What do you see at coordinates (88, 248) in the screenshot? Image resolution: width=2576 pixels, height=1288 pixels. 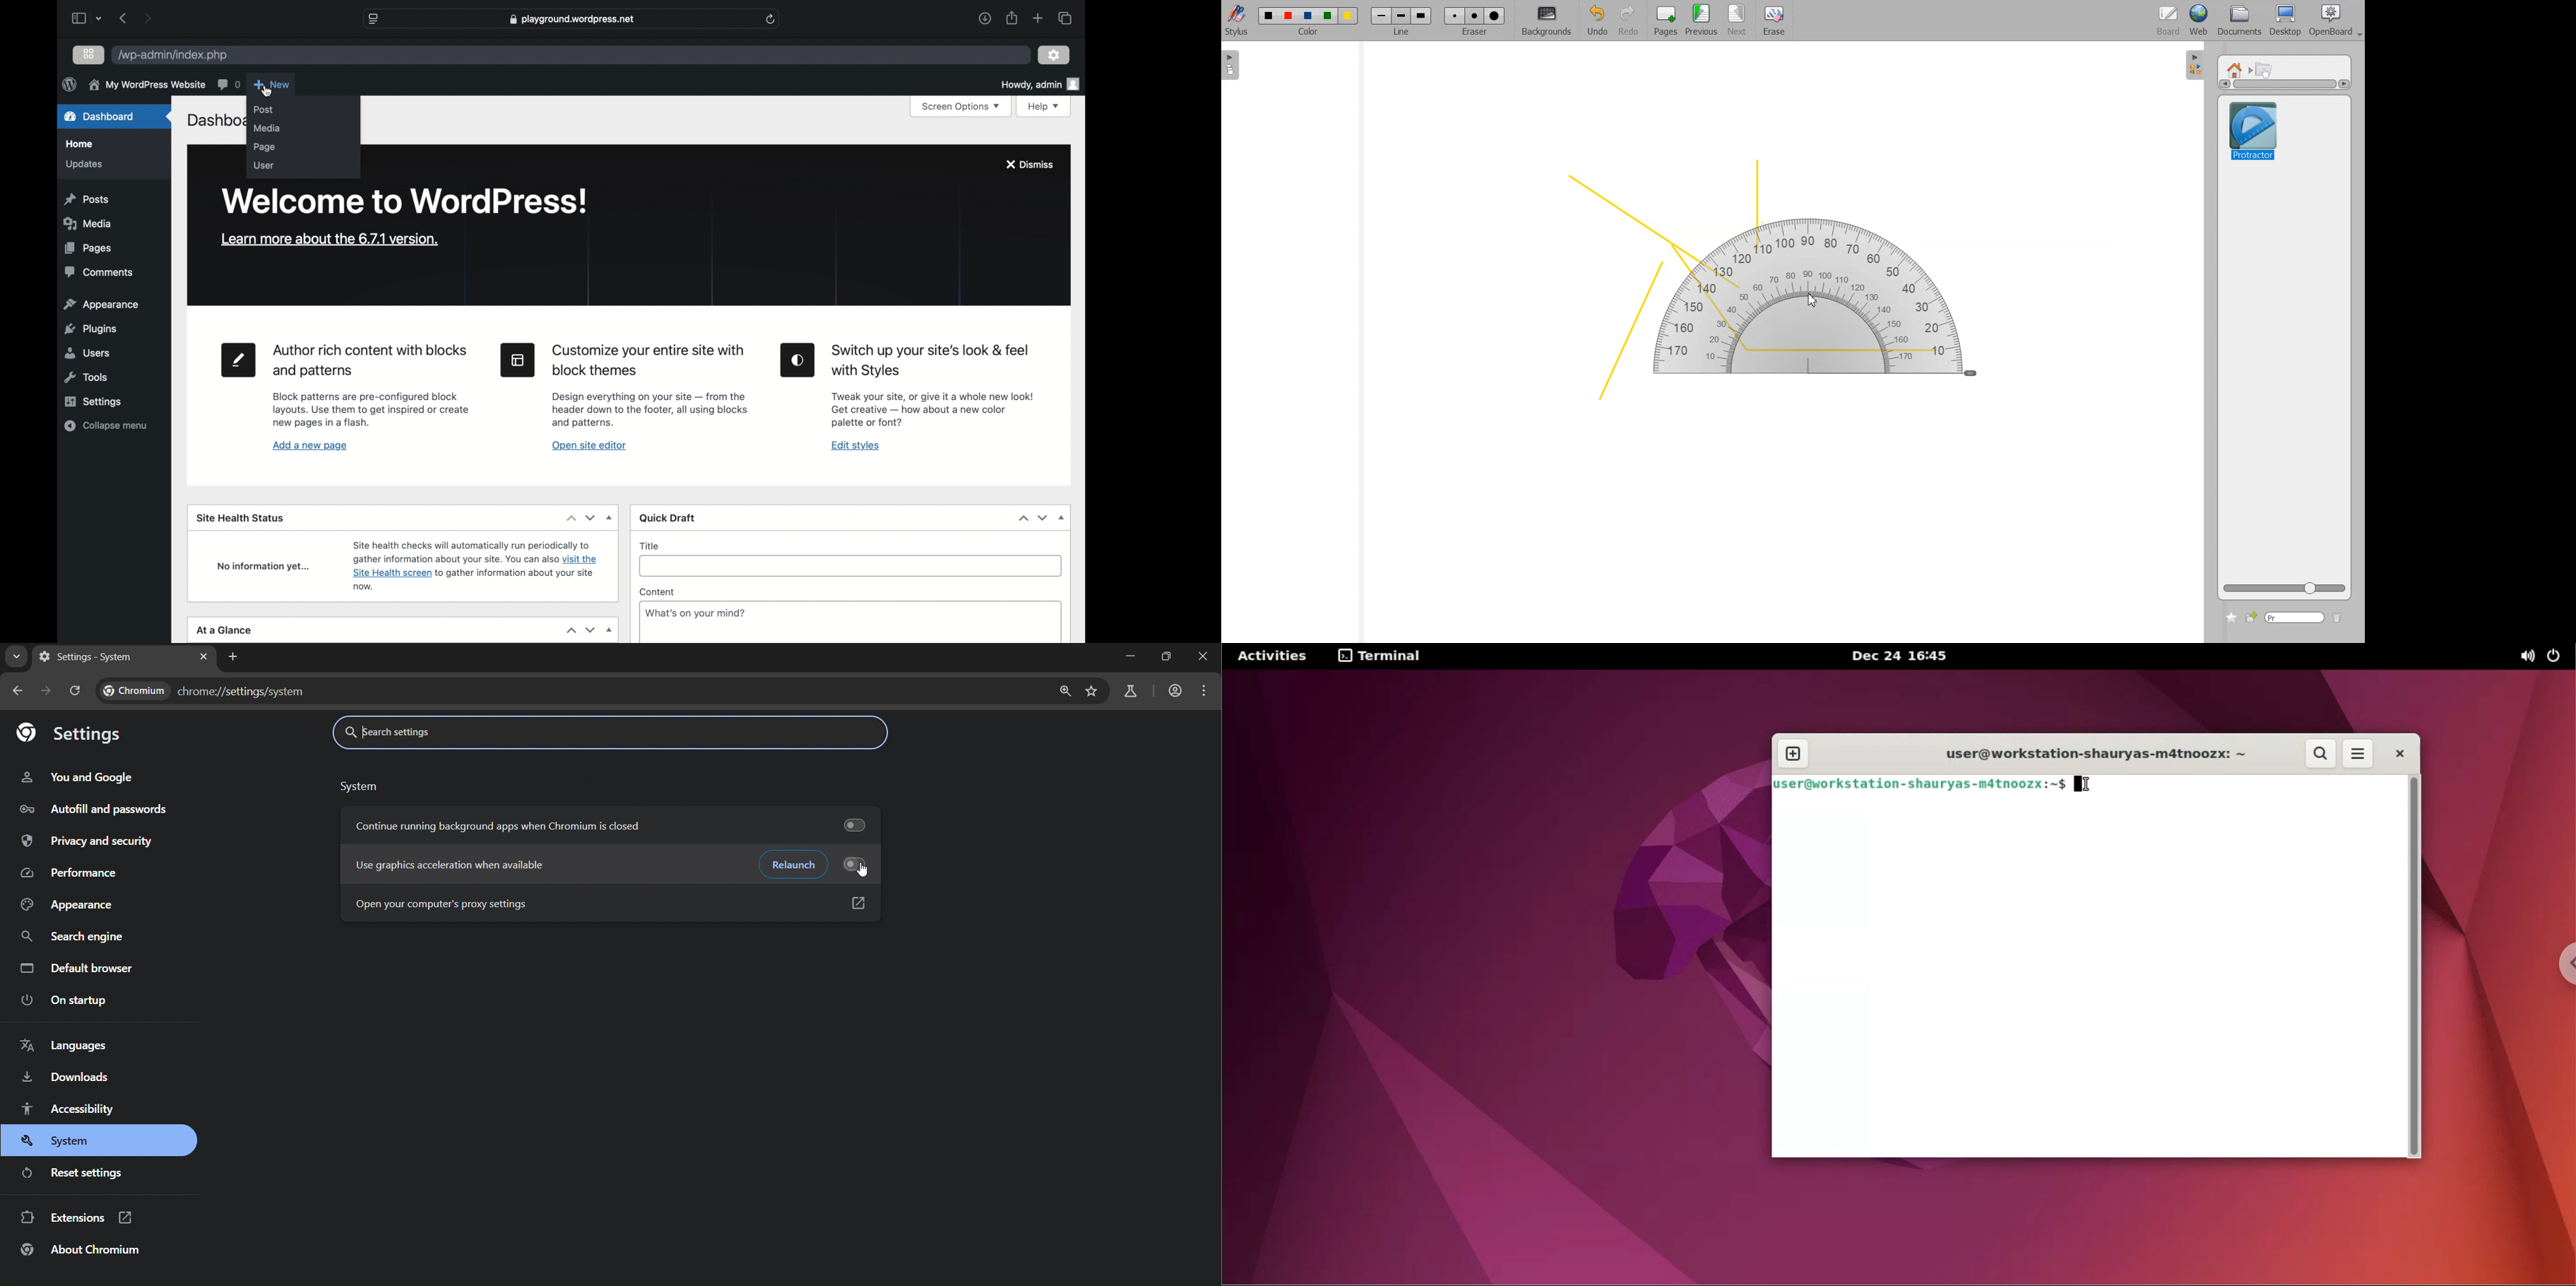 I see `pages` at bounding box center [88, 248].